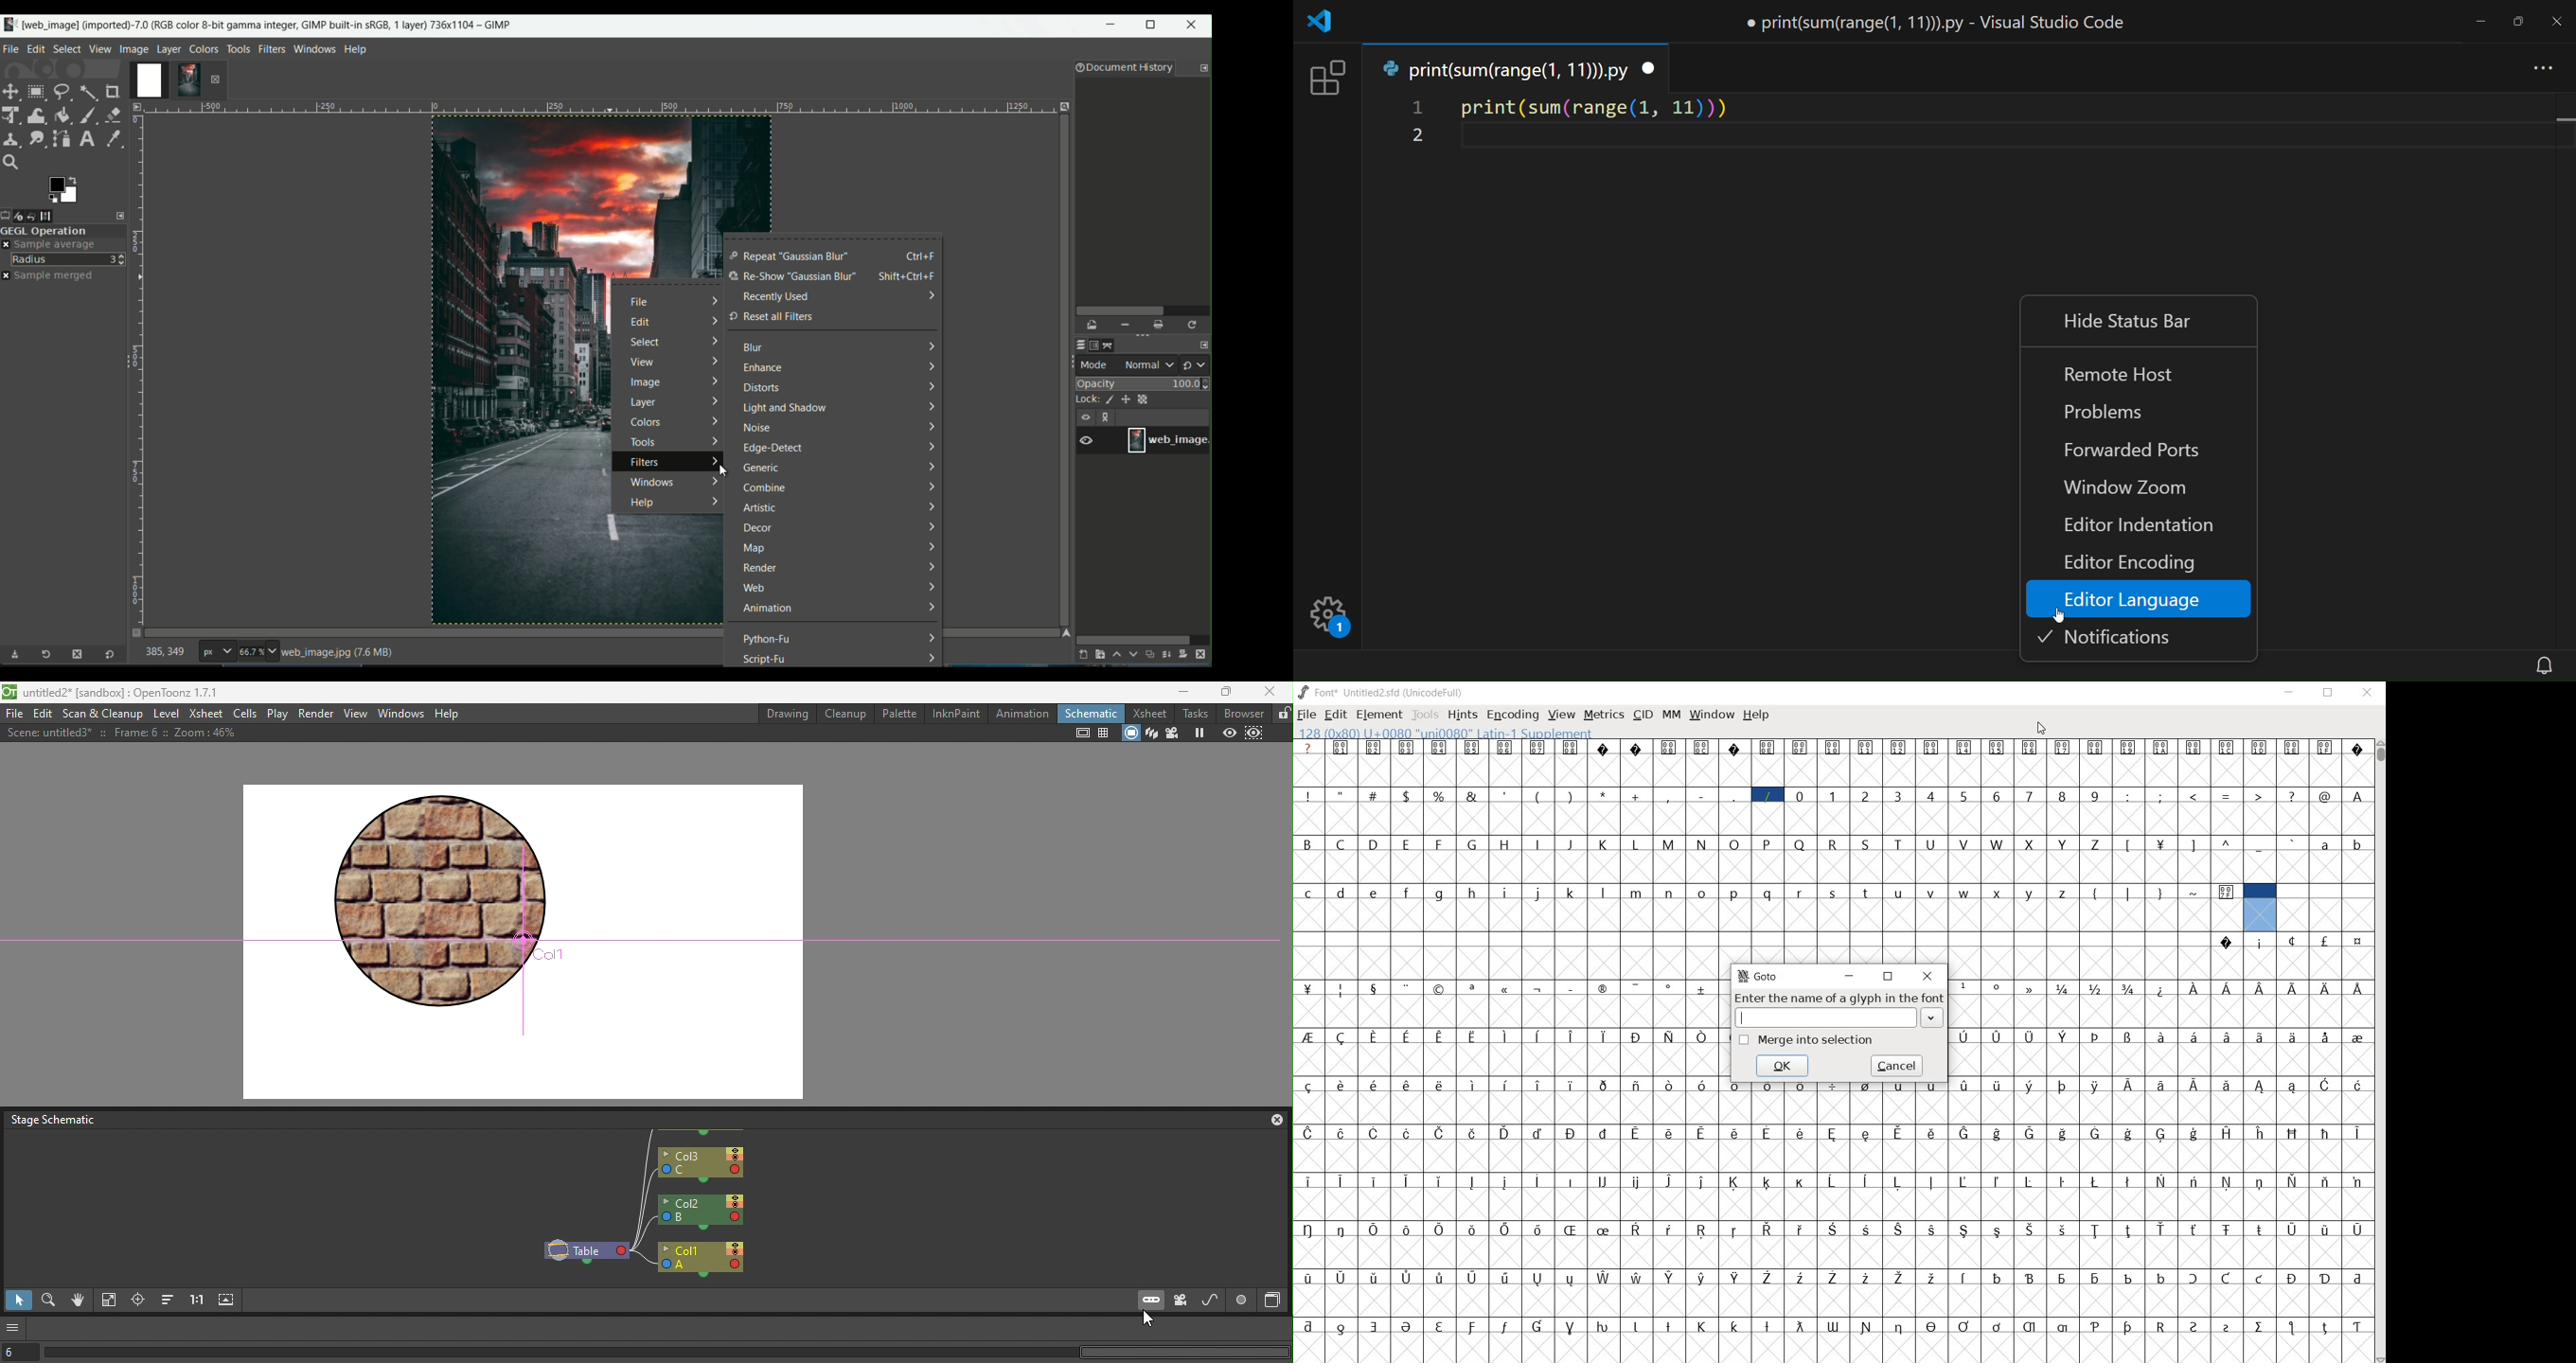  Describe the element at coordinates (2226, 892) in the screenshot. I see `Symbol` at that location.